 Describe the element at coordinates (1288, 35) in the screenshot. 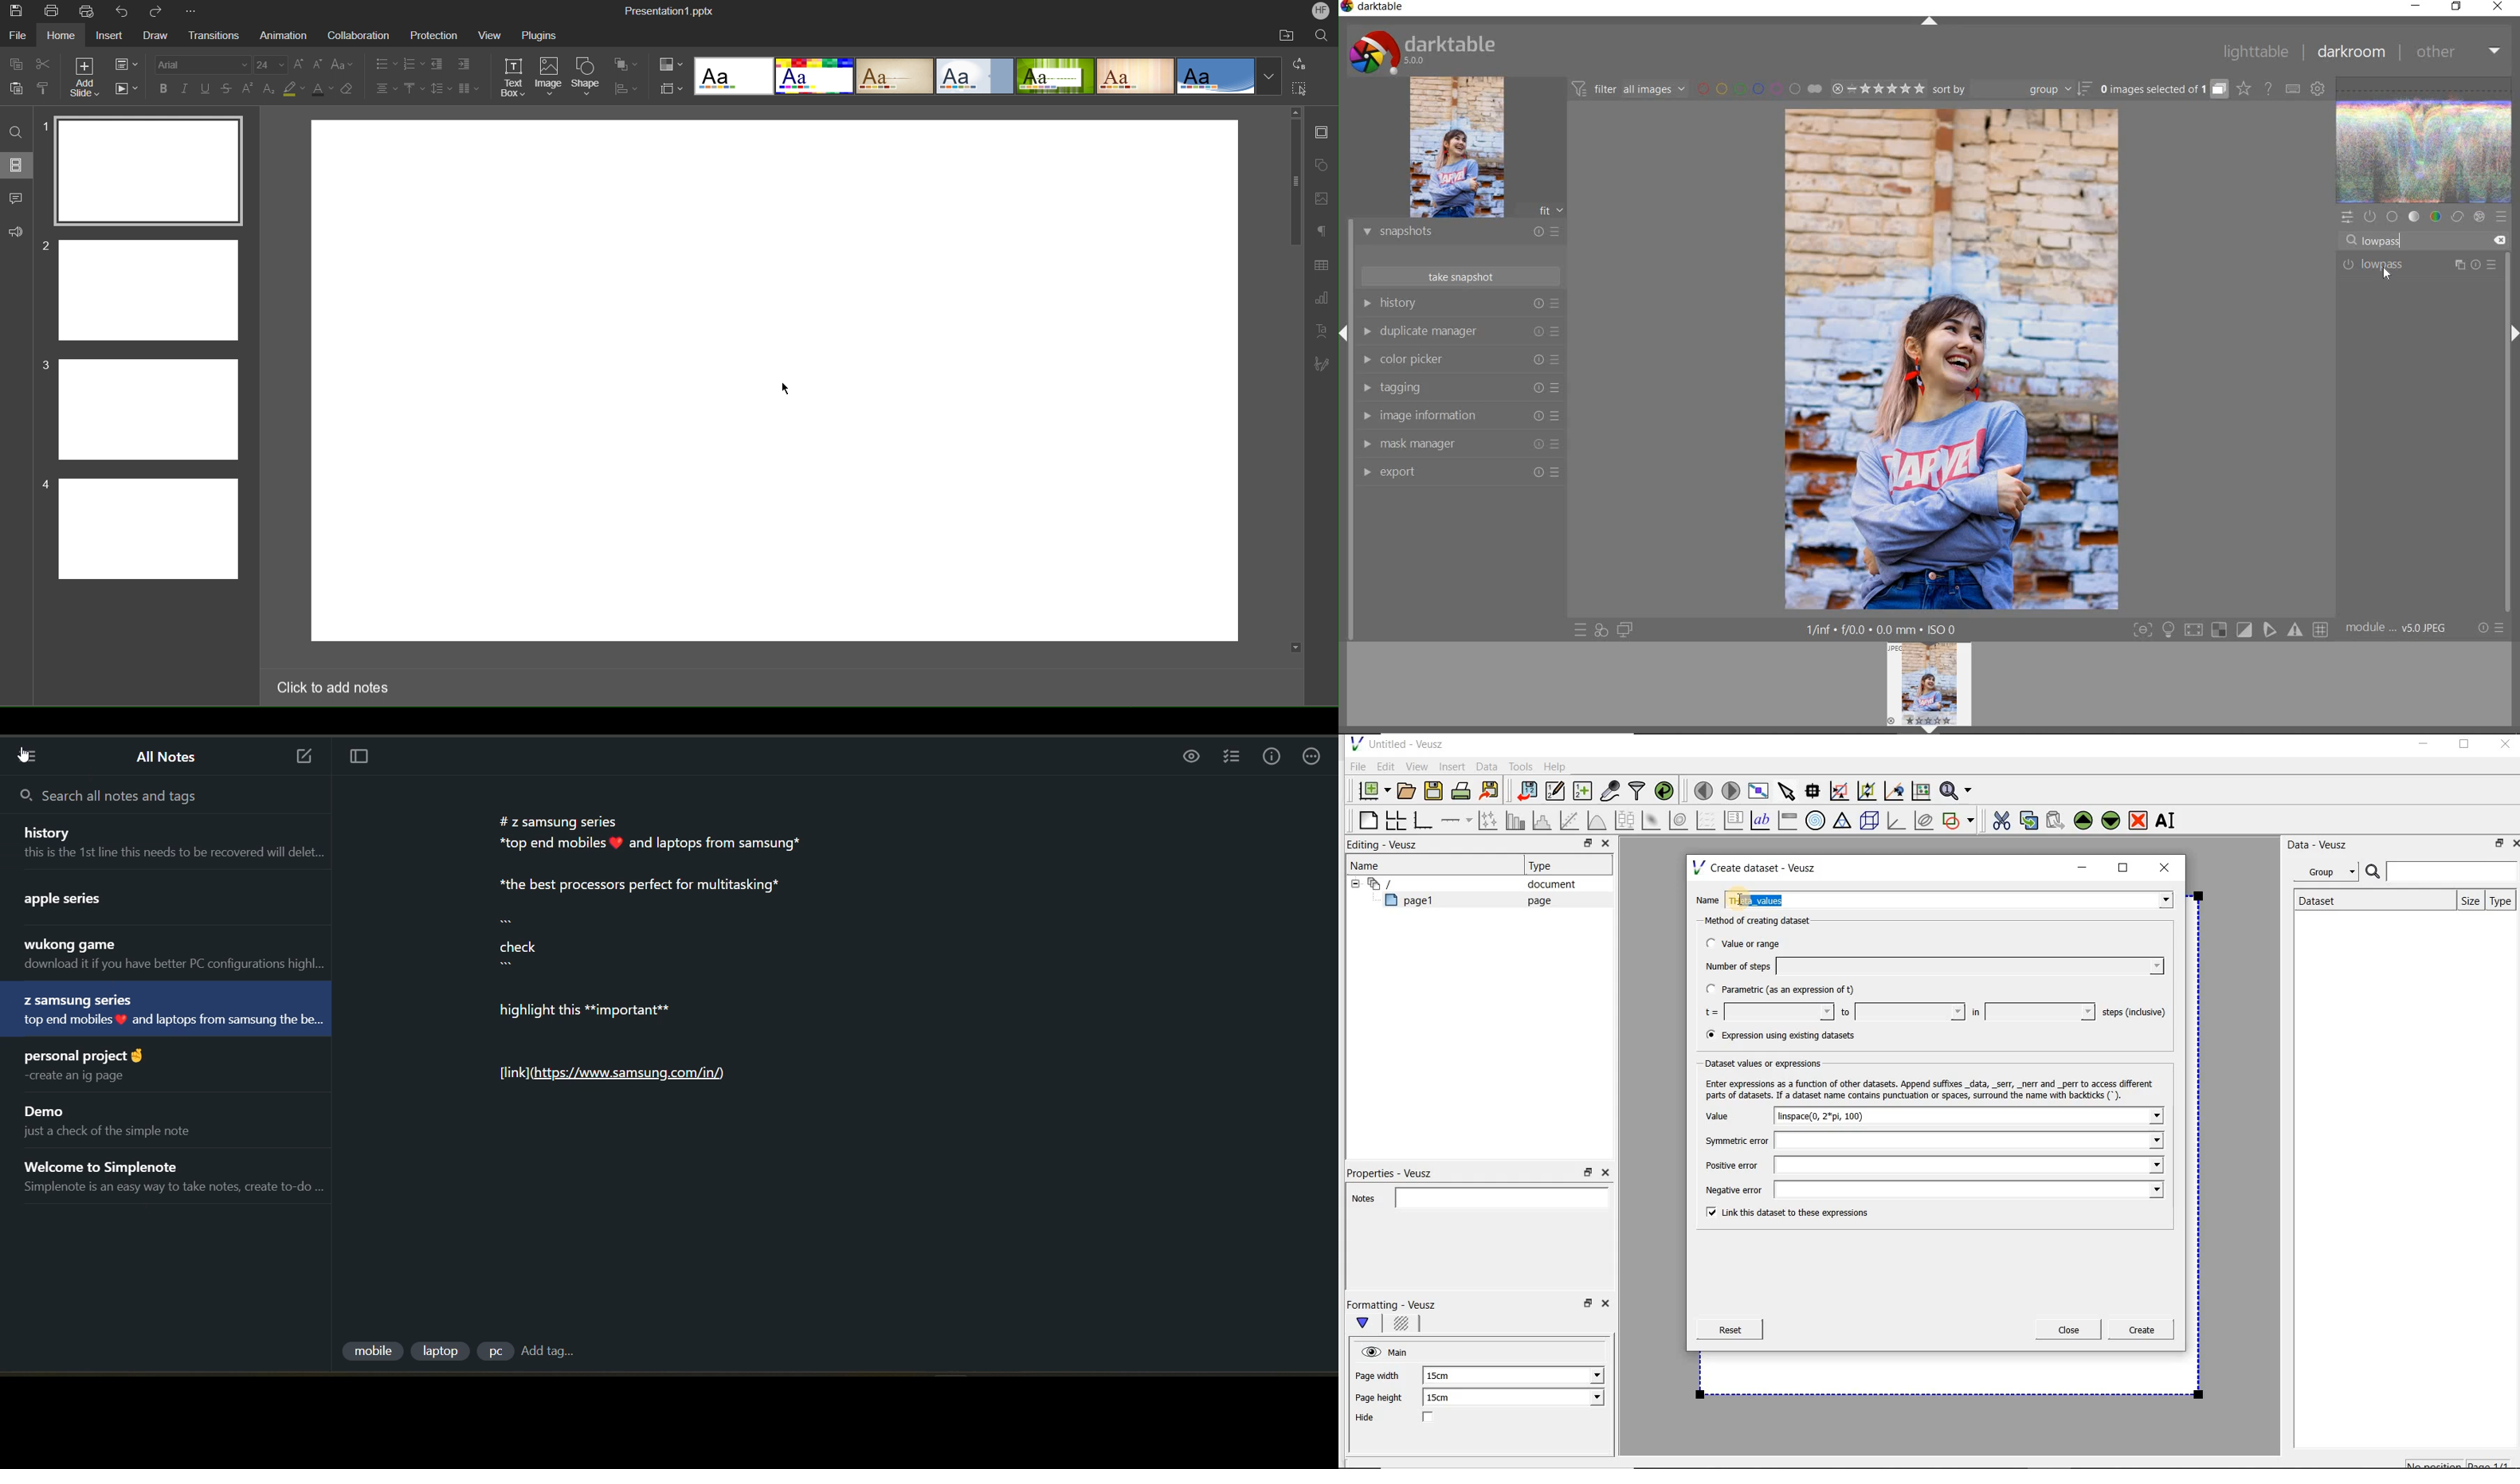

I see `Open File Location` at that location.